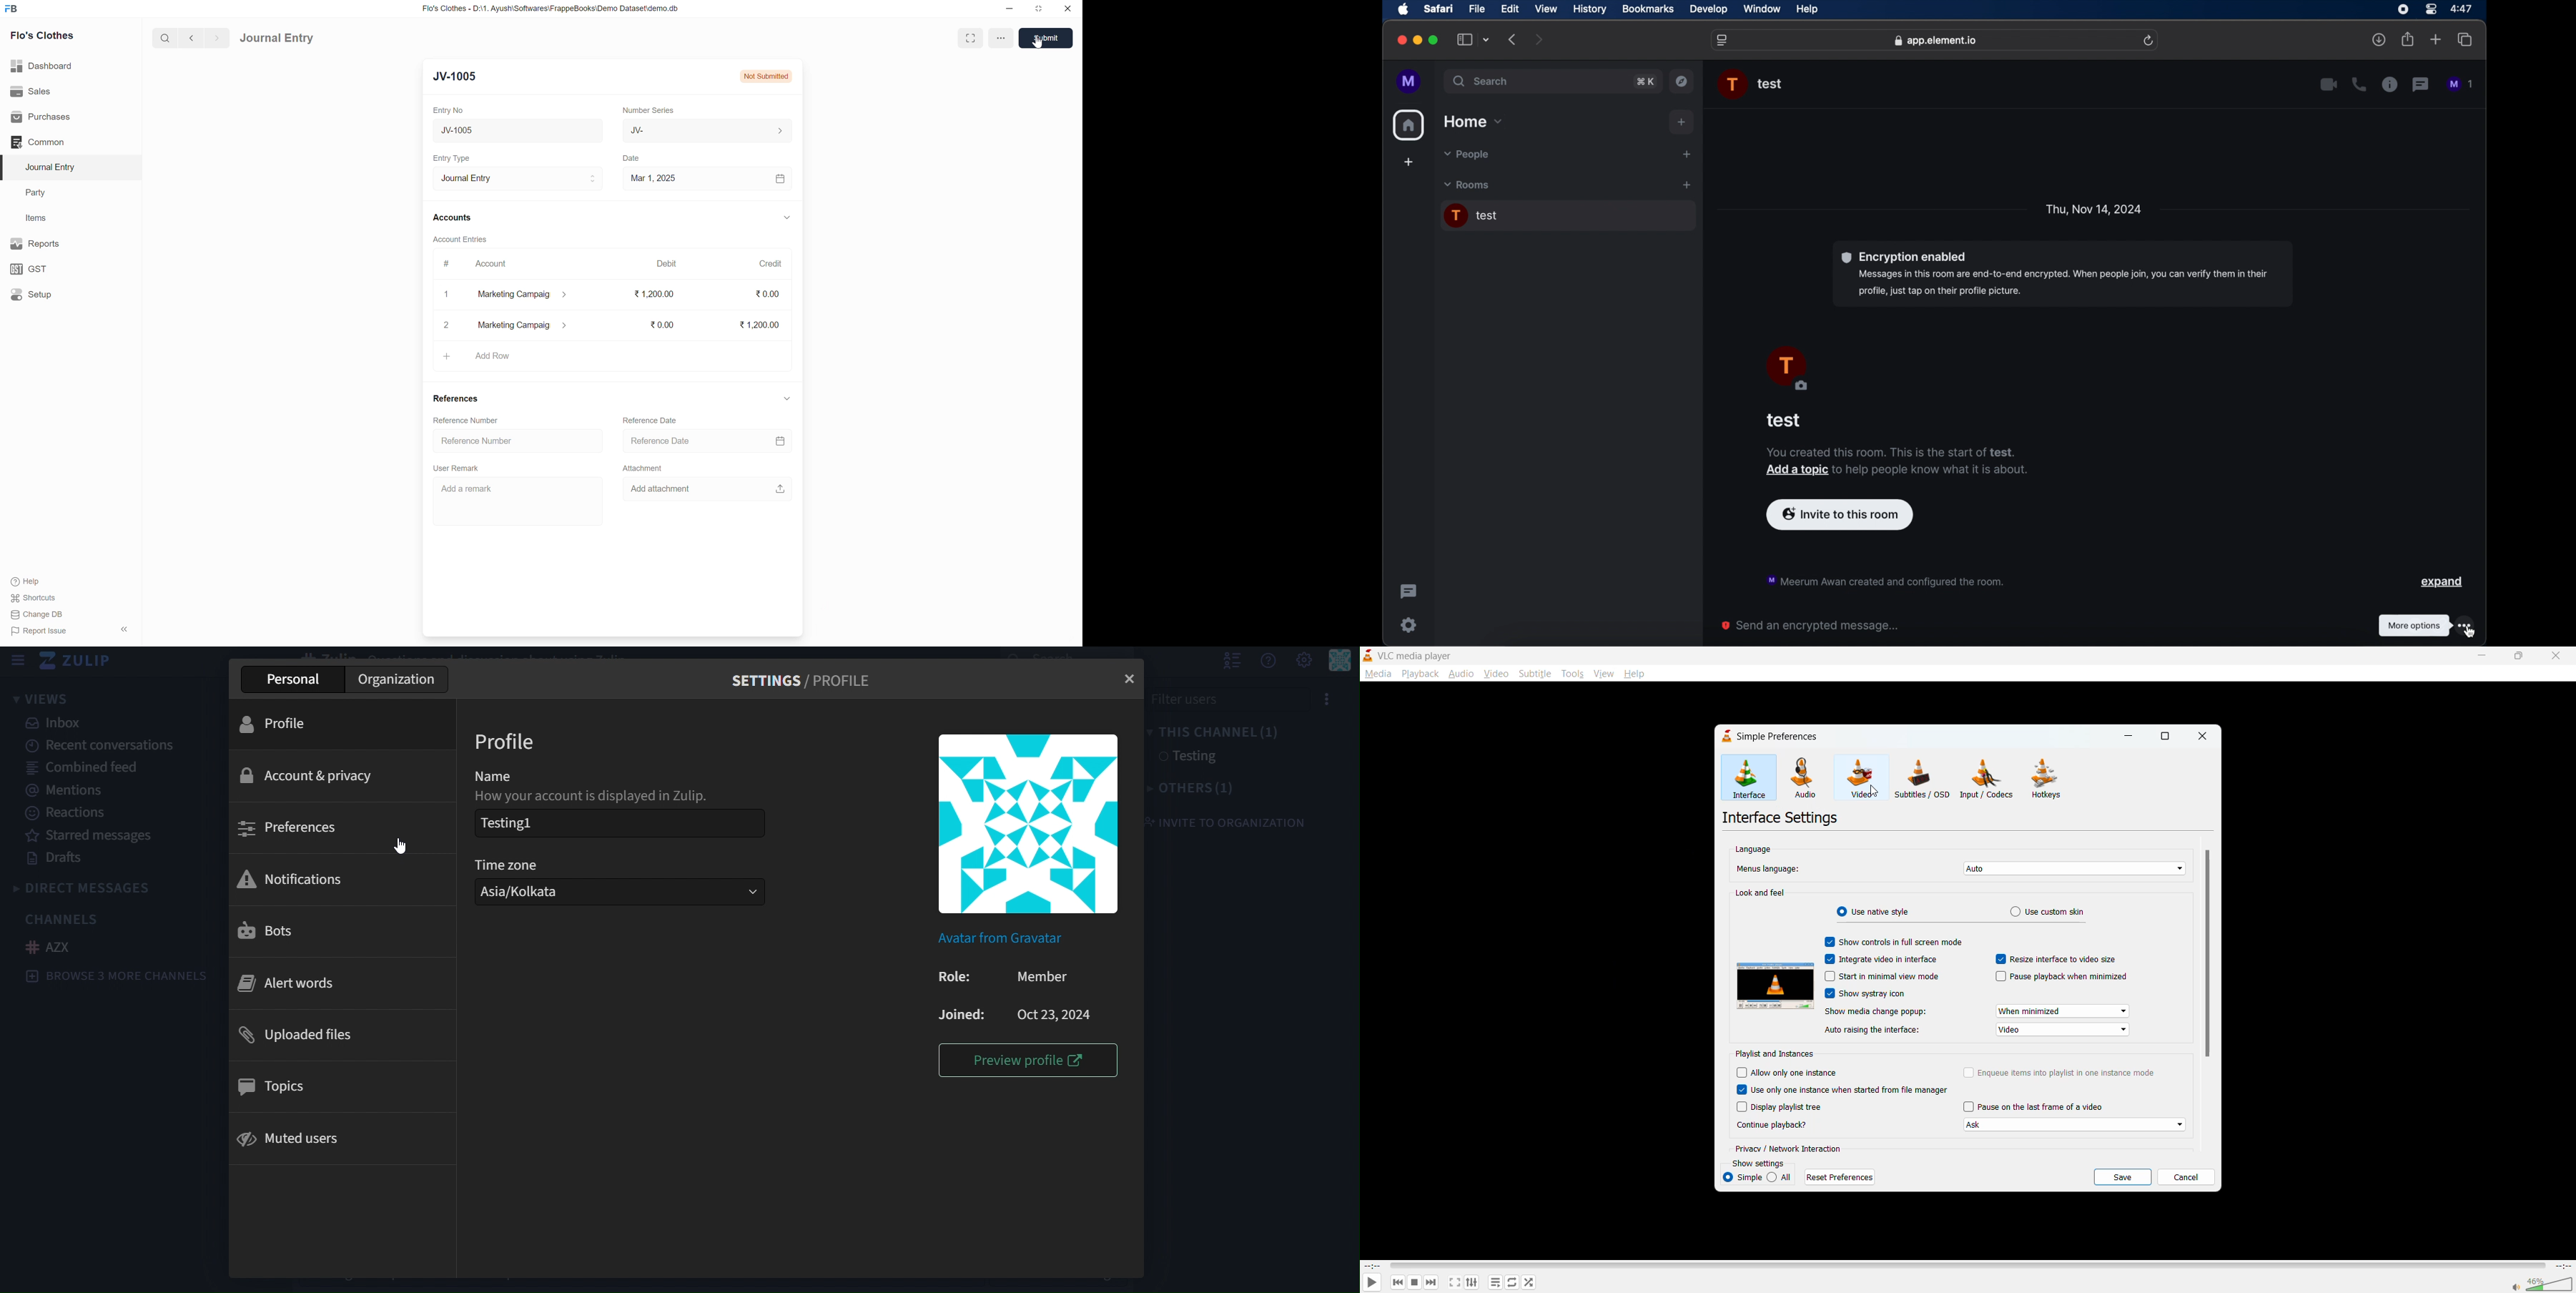 The image size is (2576, 1316). What do you see at coordinates (43, 117) in the screenshot?
I see `Purchases` at bounding box center [43, 117].